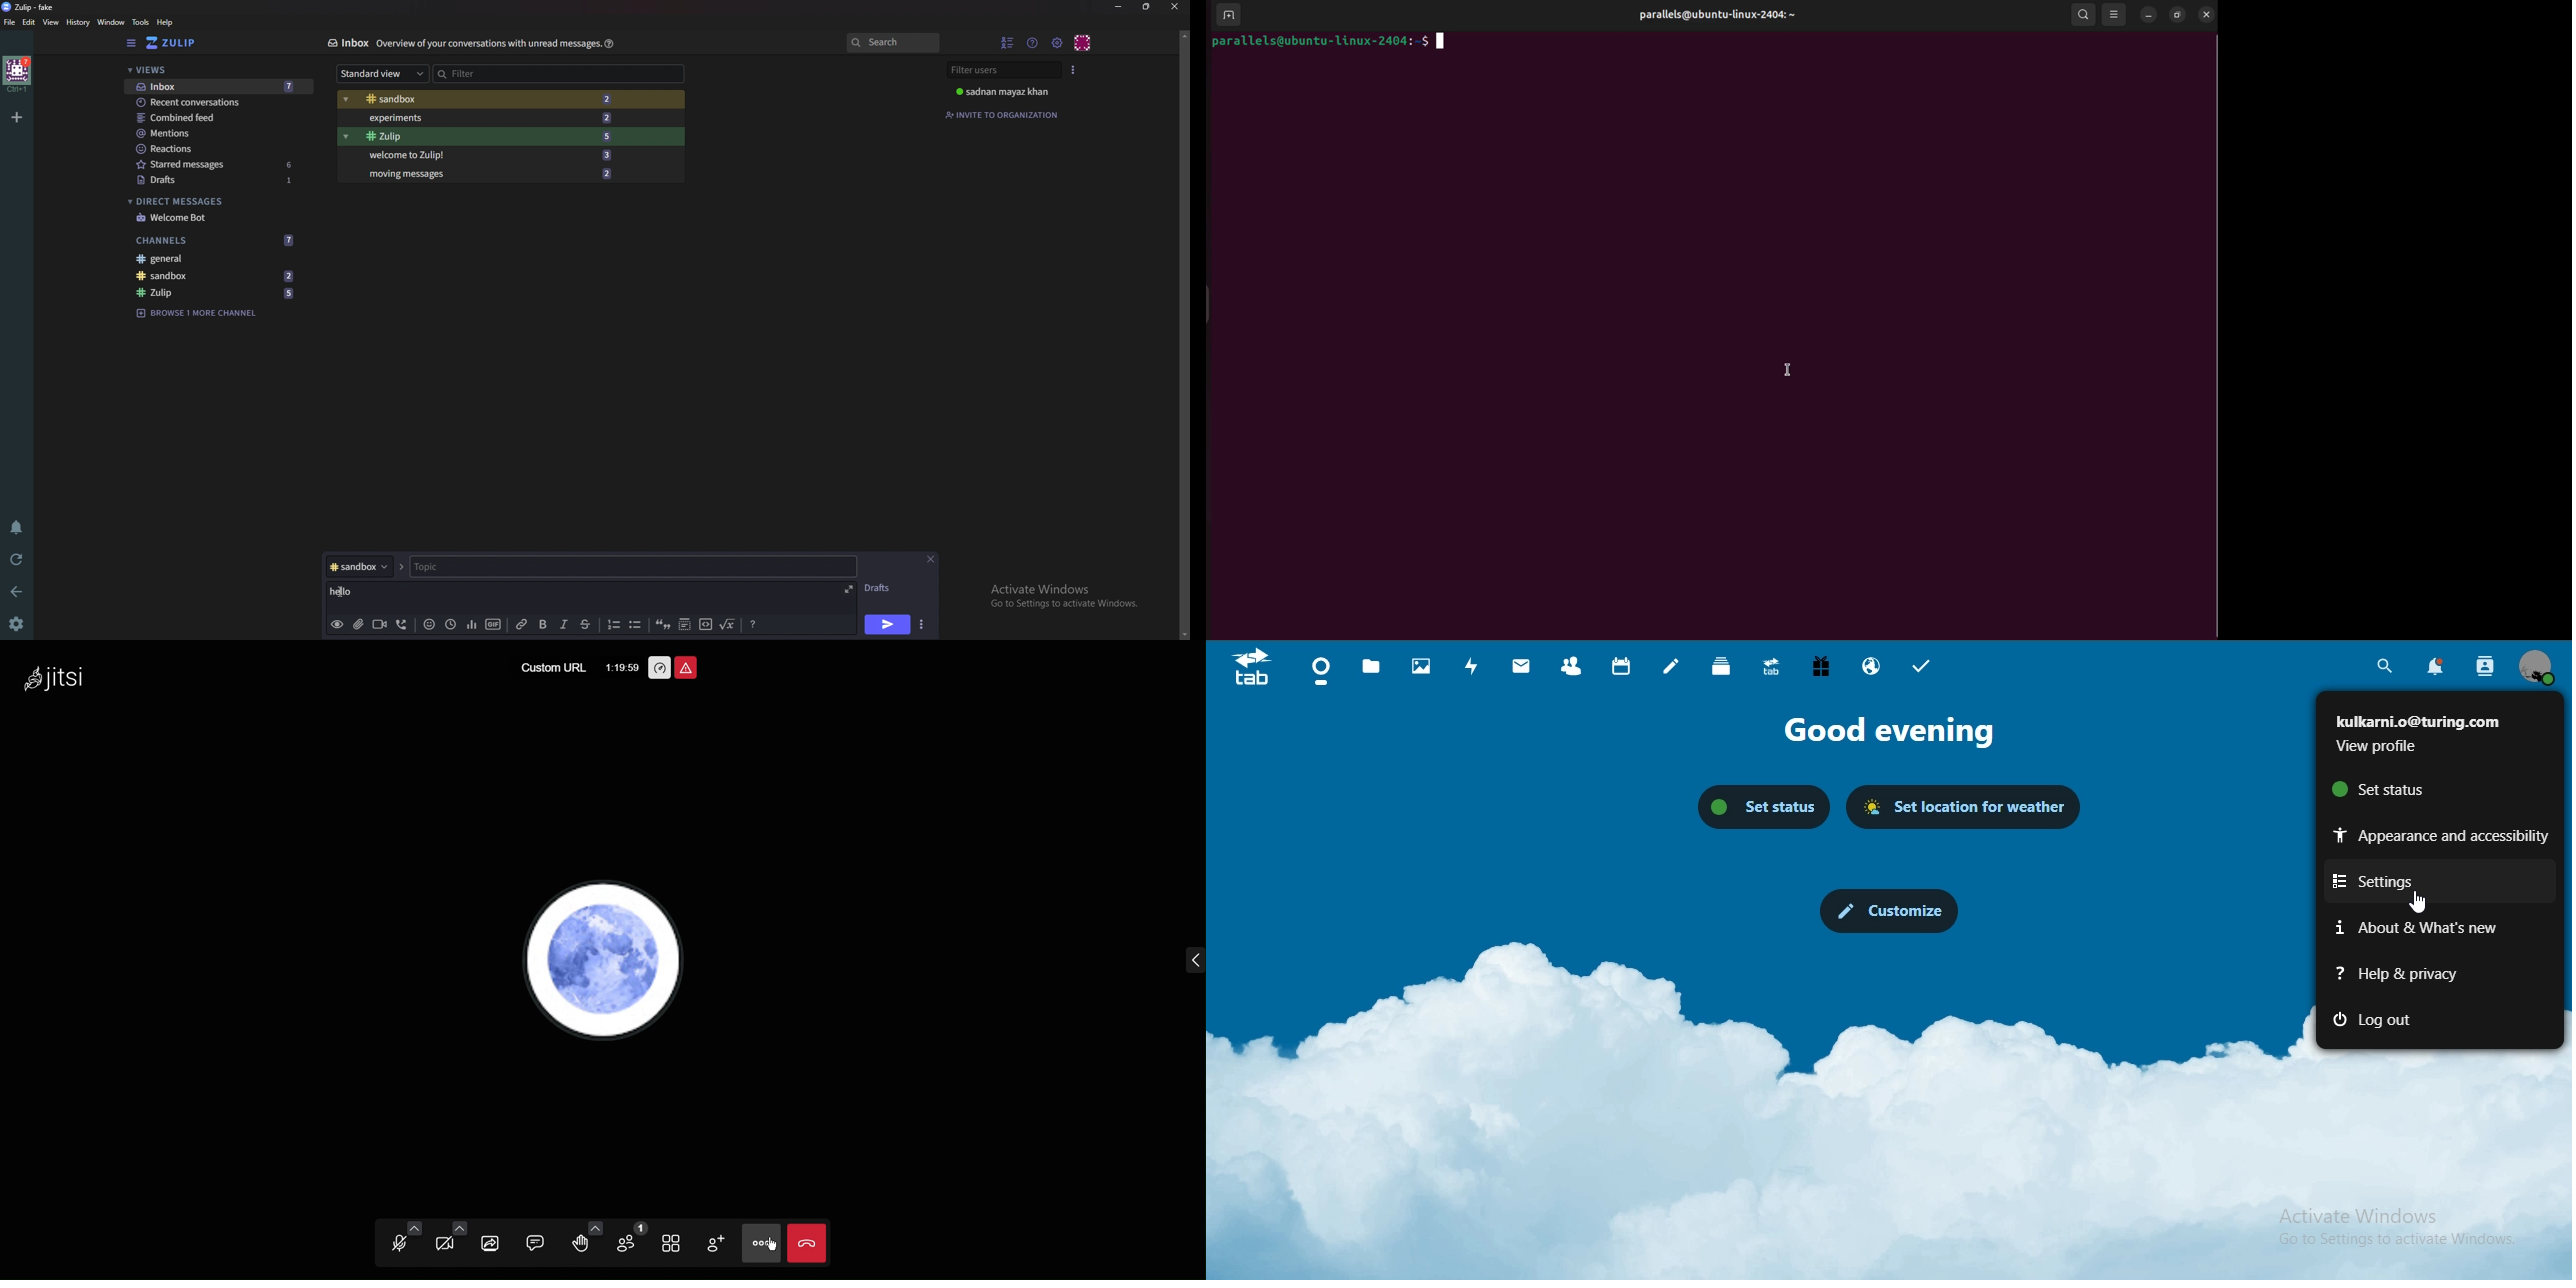 The width and height of the screenshot is (2576, 1288). What do you see at coordinates (2386, 746) in the screenshot?
I see `view profile` at bounding box center [2386, 746].